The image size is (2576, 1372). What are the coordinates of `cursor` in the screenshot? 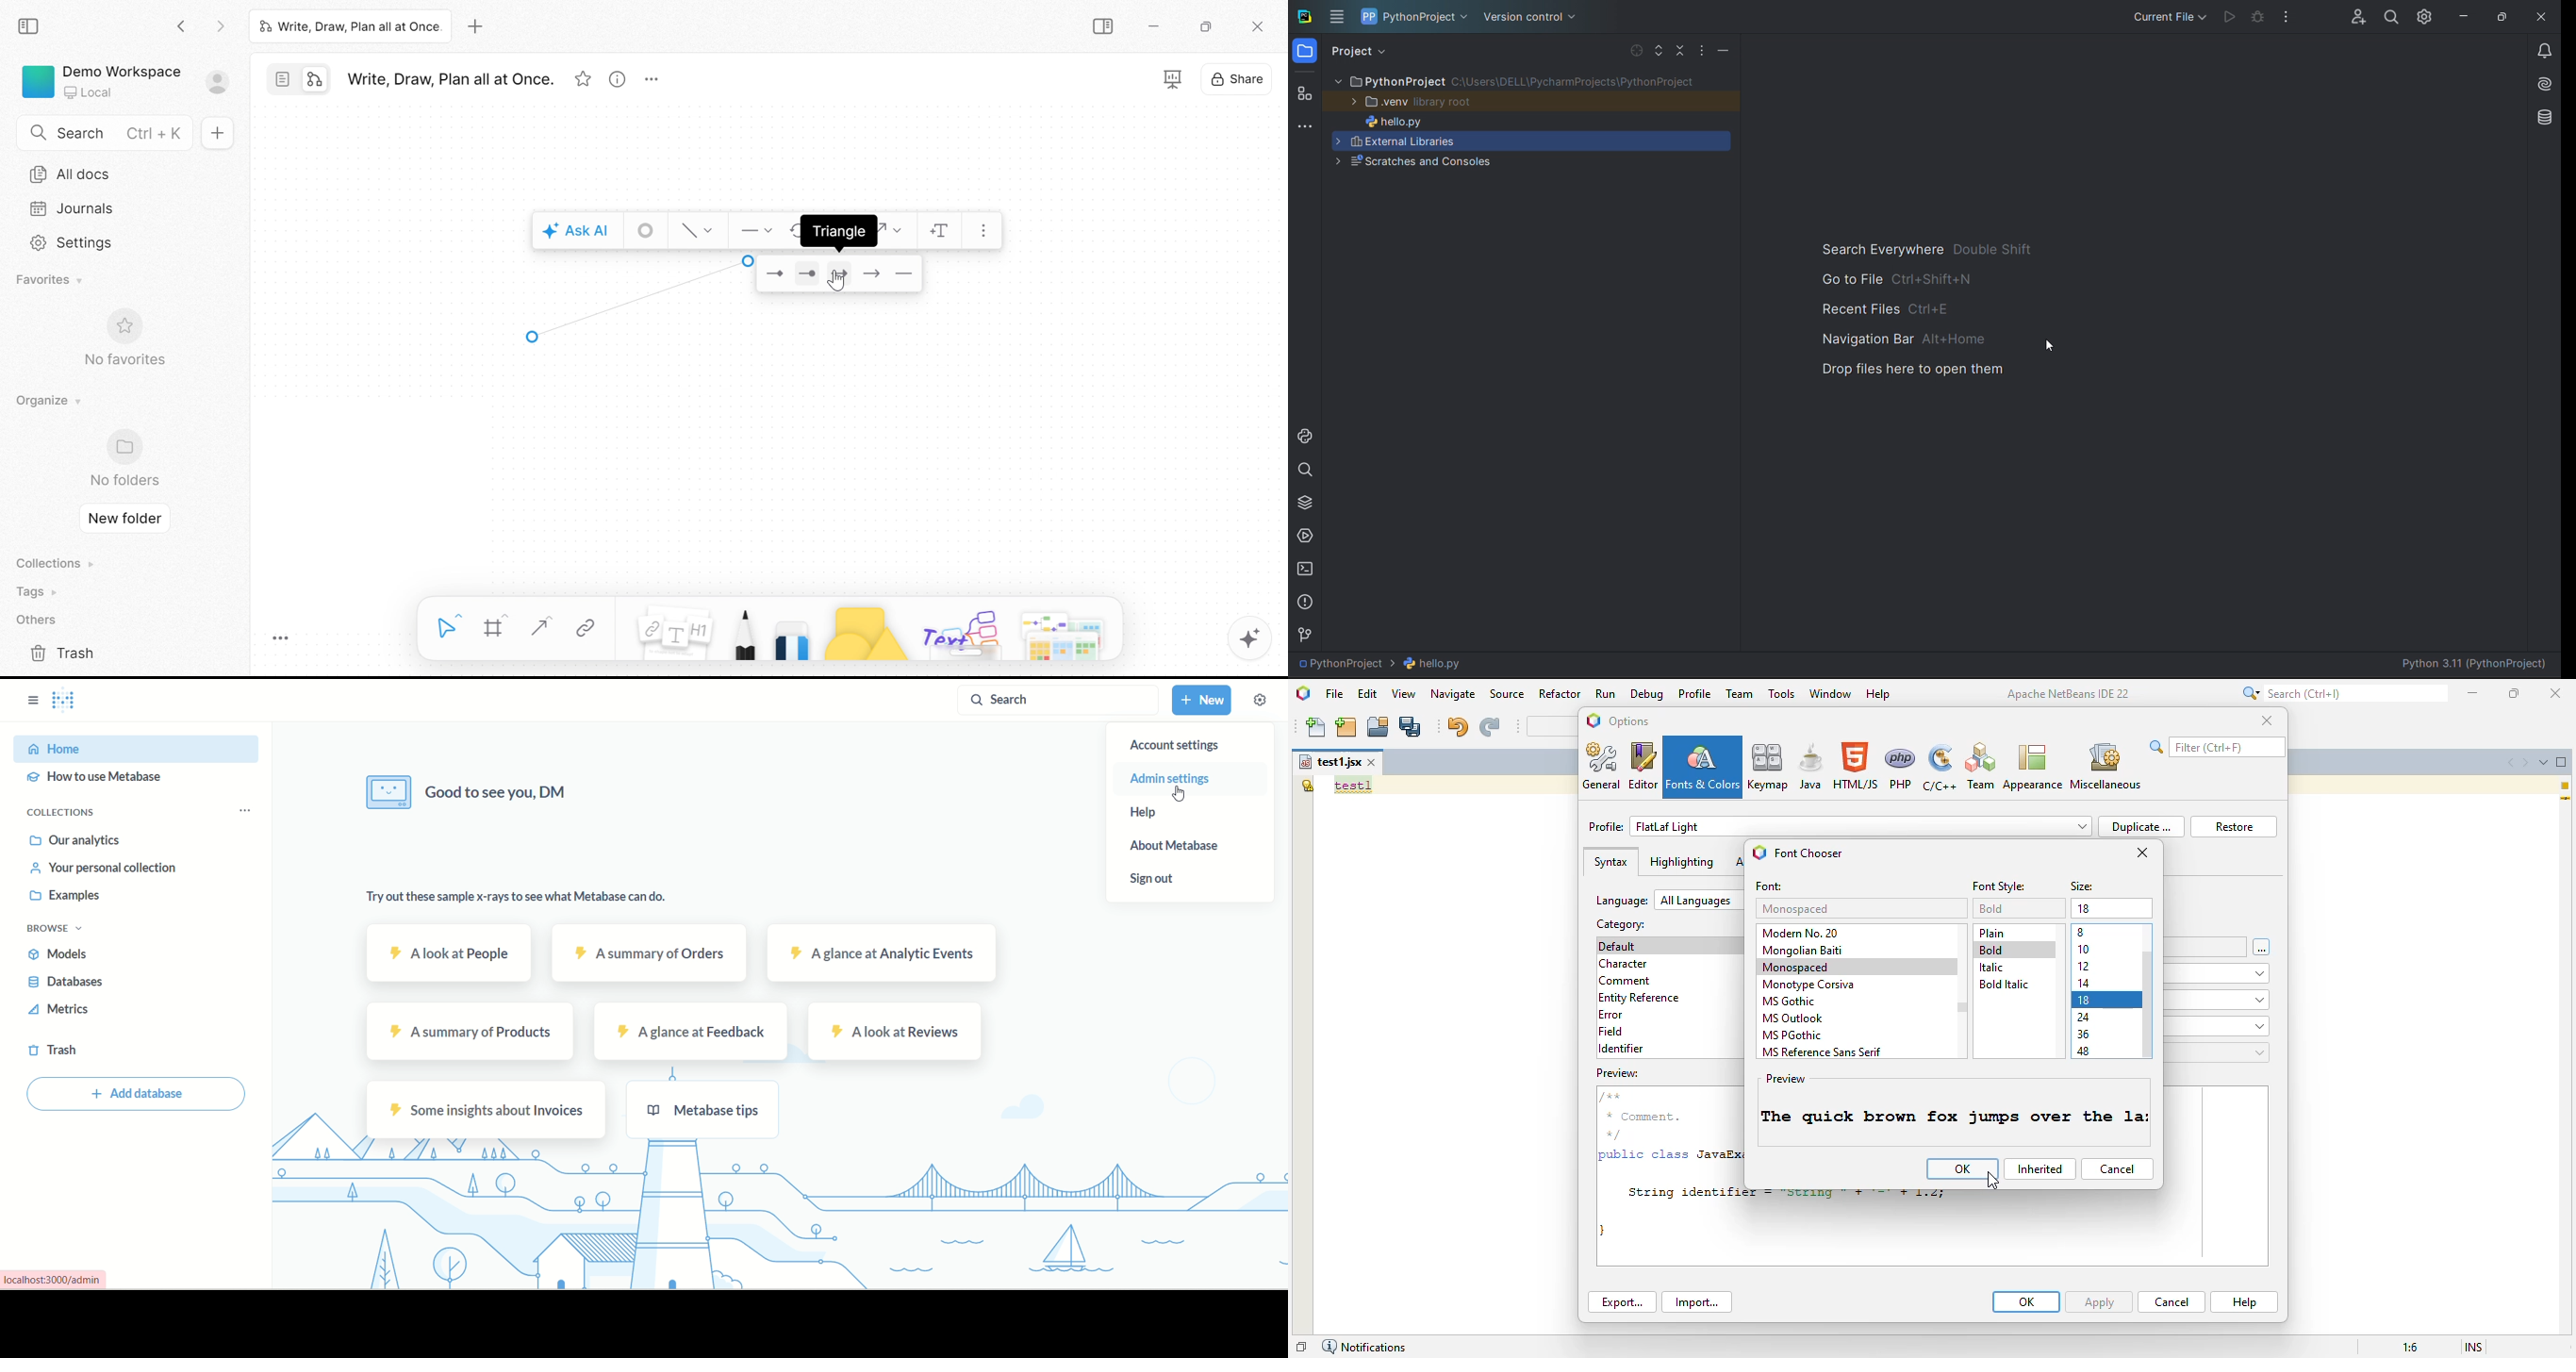 It's located at (837, 283).